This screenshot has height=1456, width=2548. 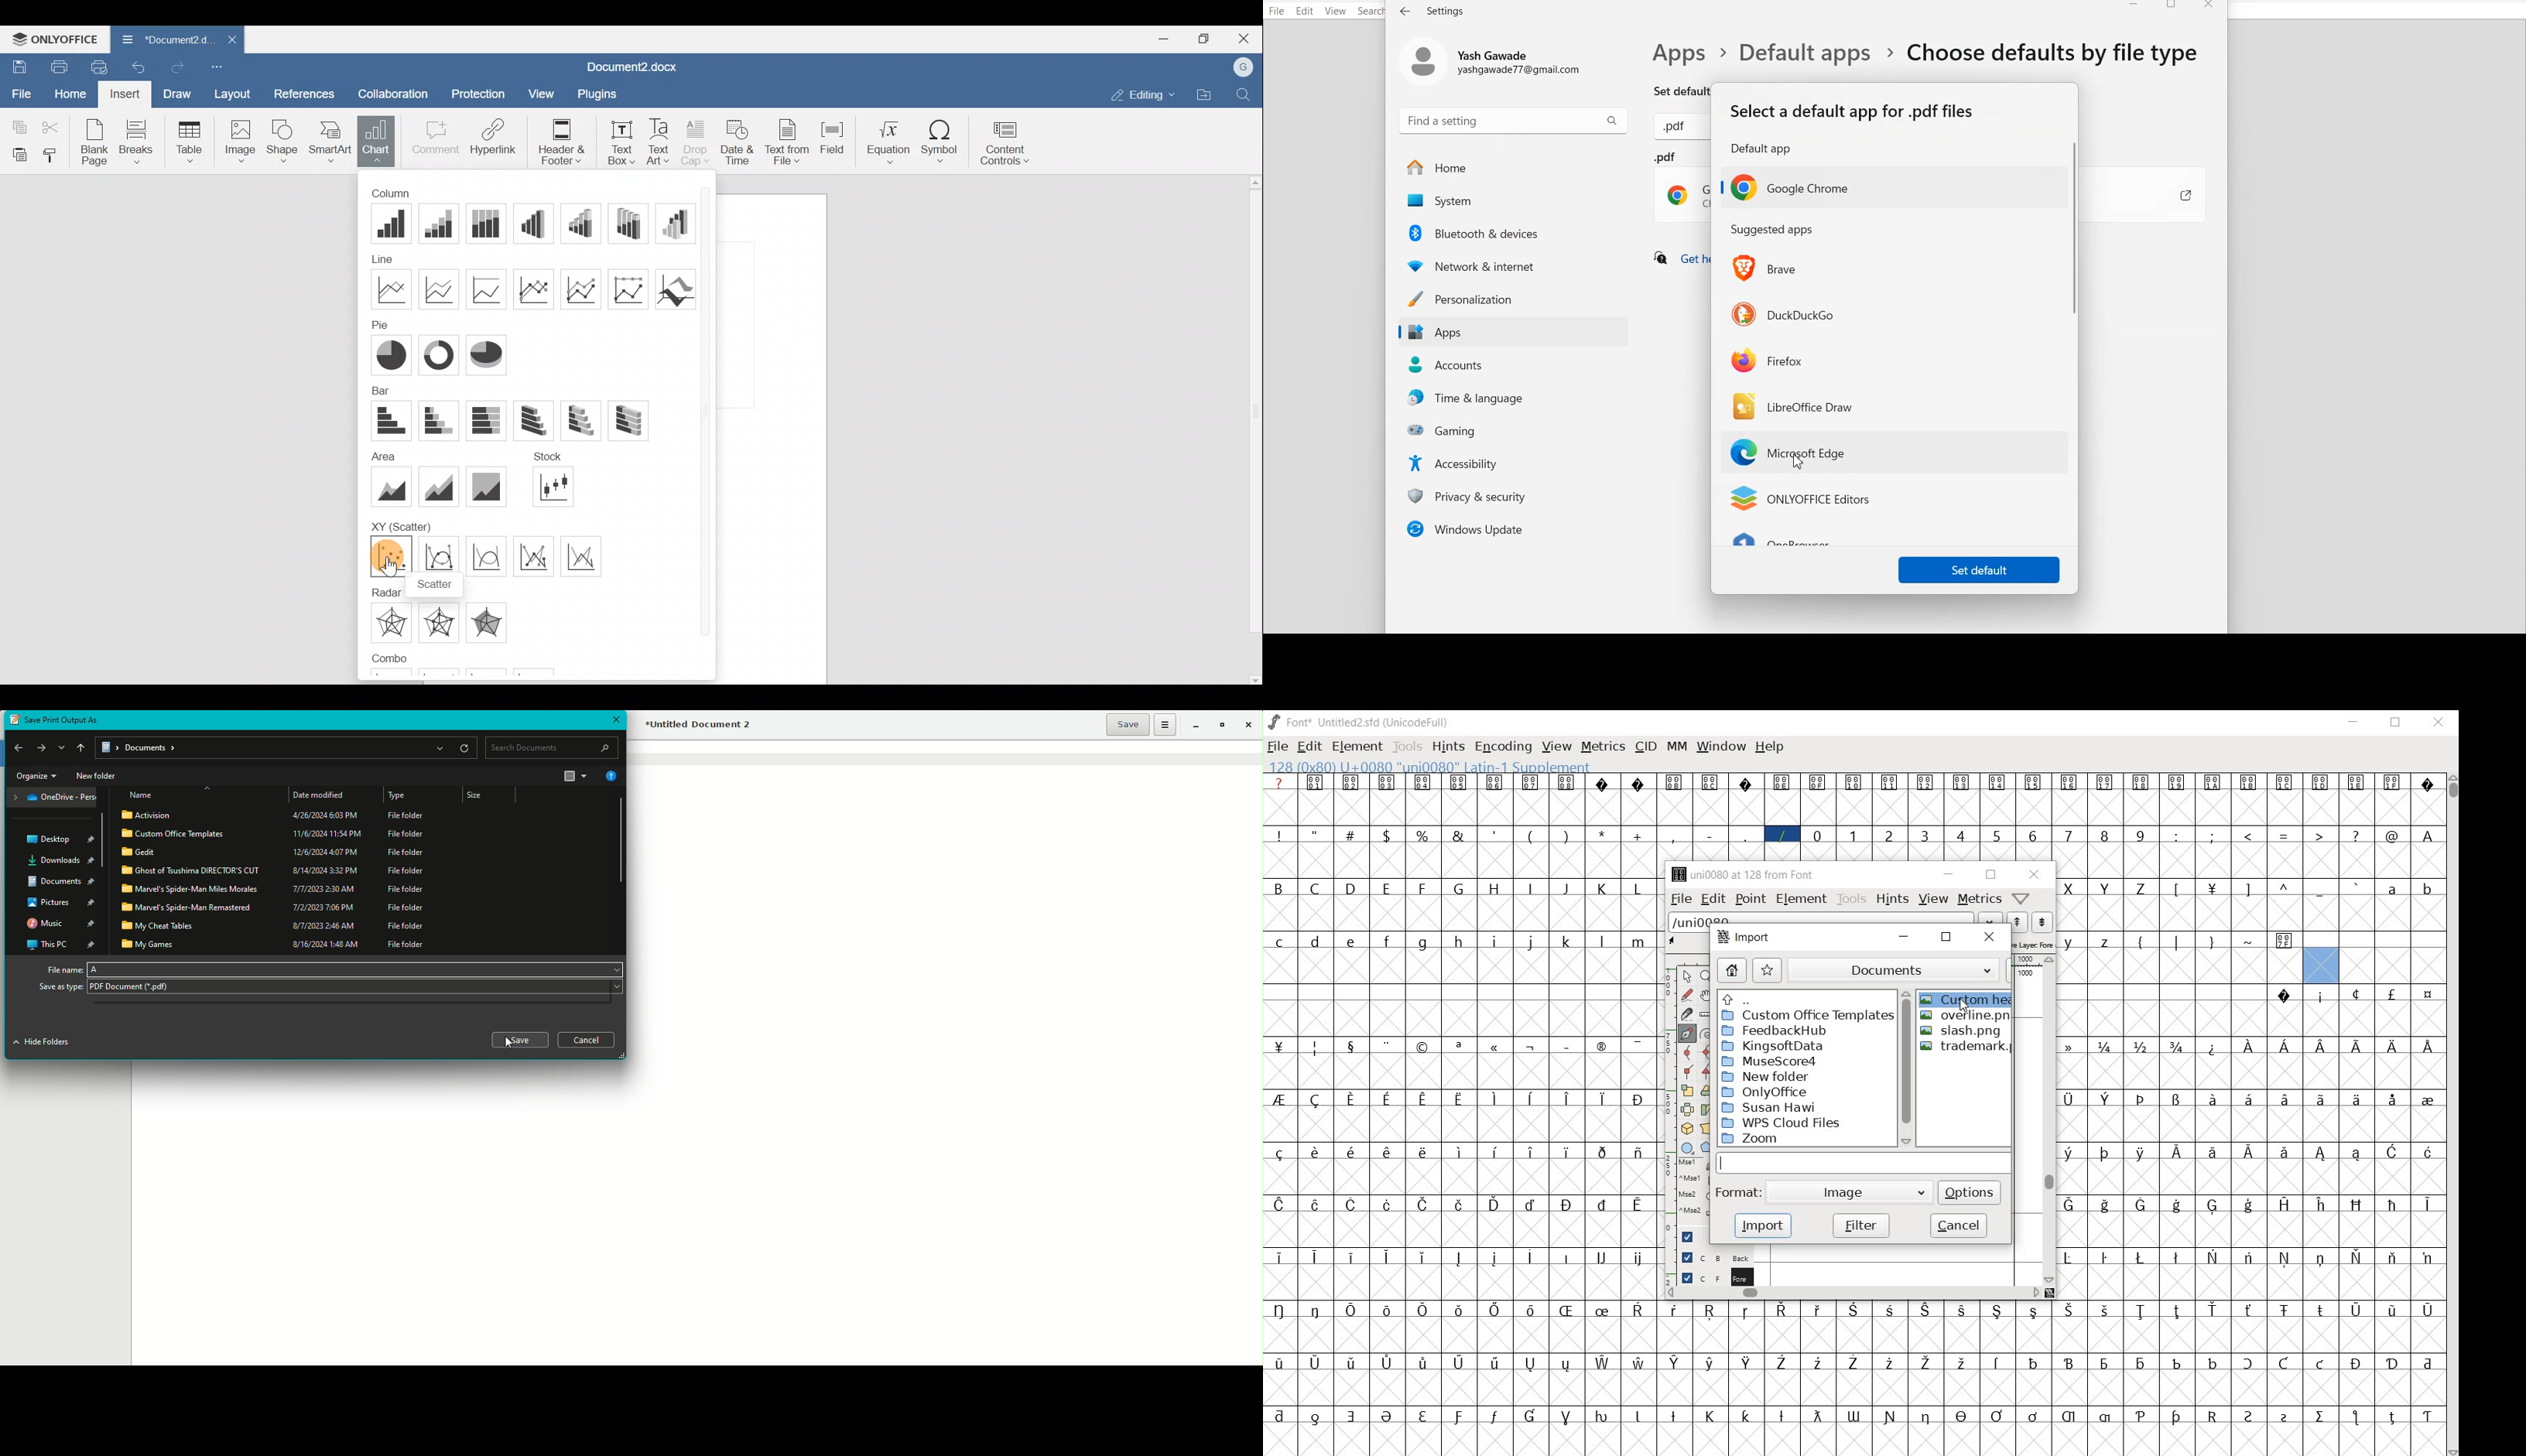 What do you see at coordinates (1459, 1205) in the screenshot?
I see `glyph` at bounding box center [1459, 1205].